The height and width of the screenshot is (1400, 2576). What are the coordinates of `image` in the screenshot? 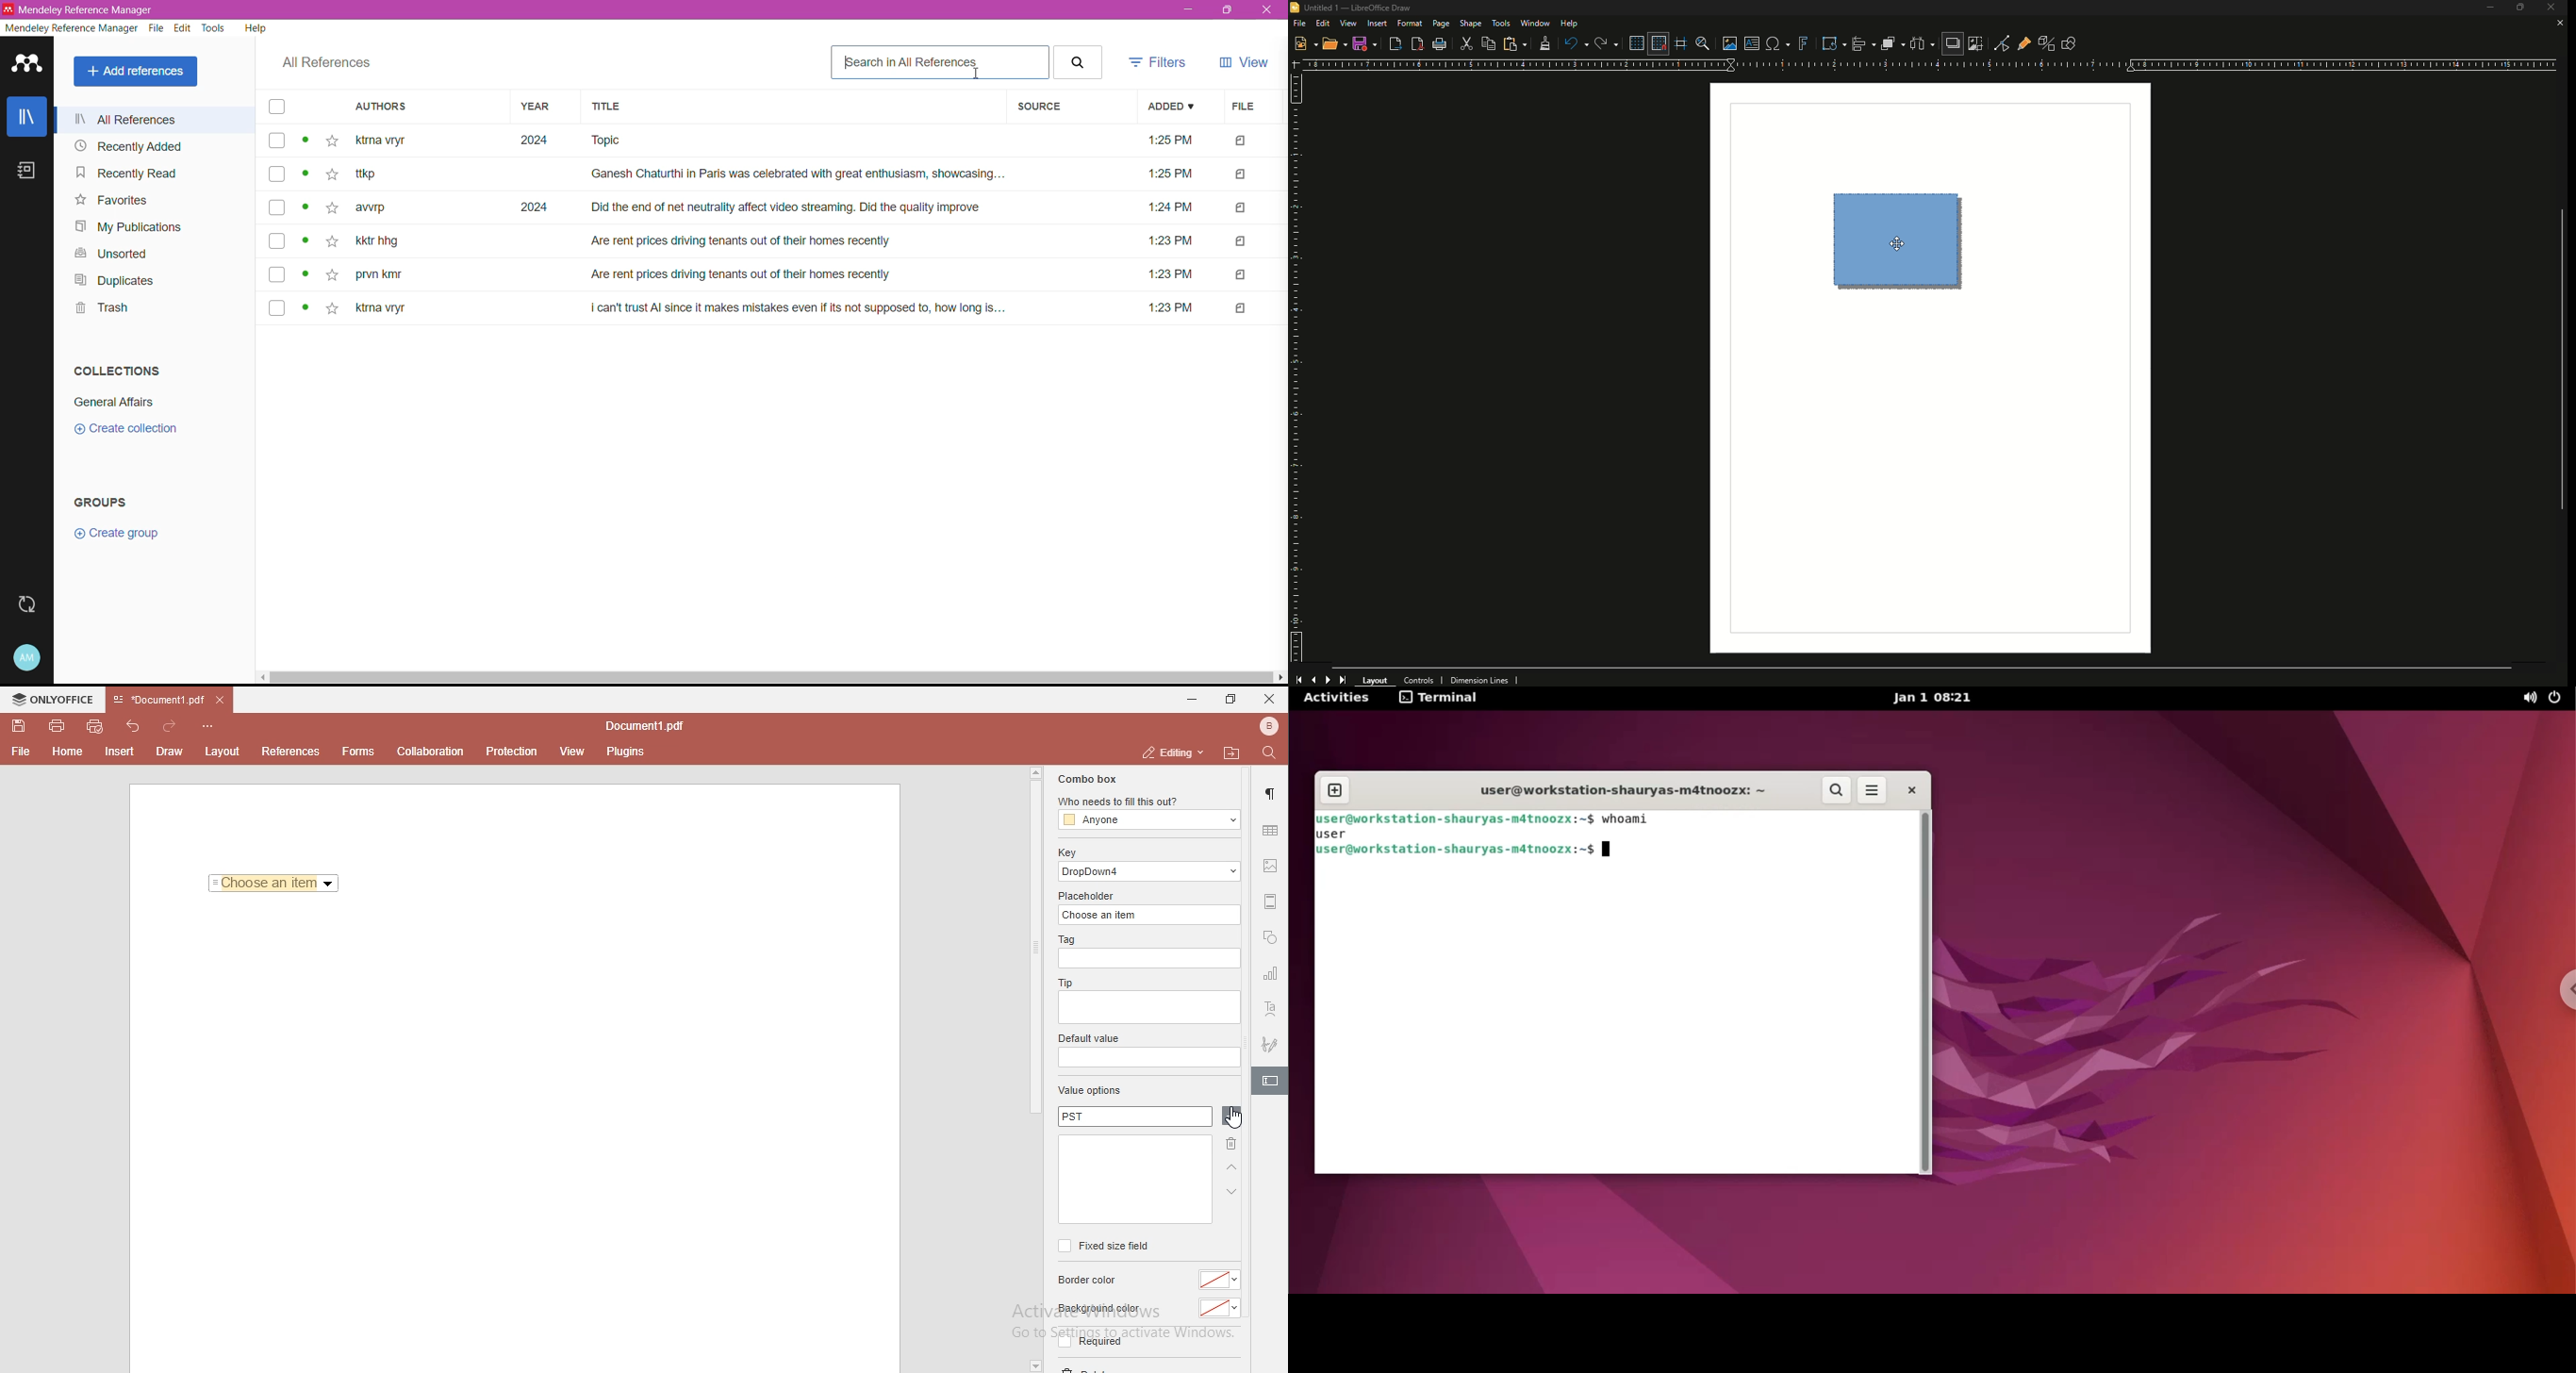 It's located at (1272, 868).